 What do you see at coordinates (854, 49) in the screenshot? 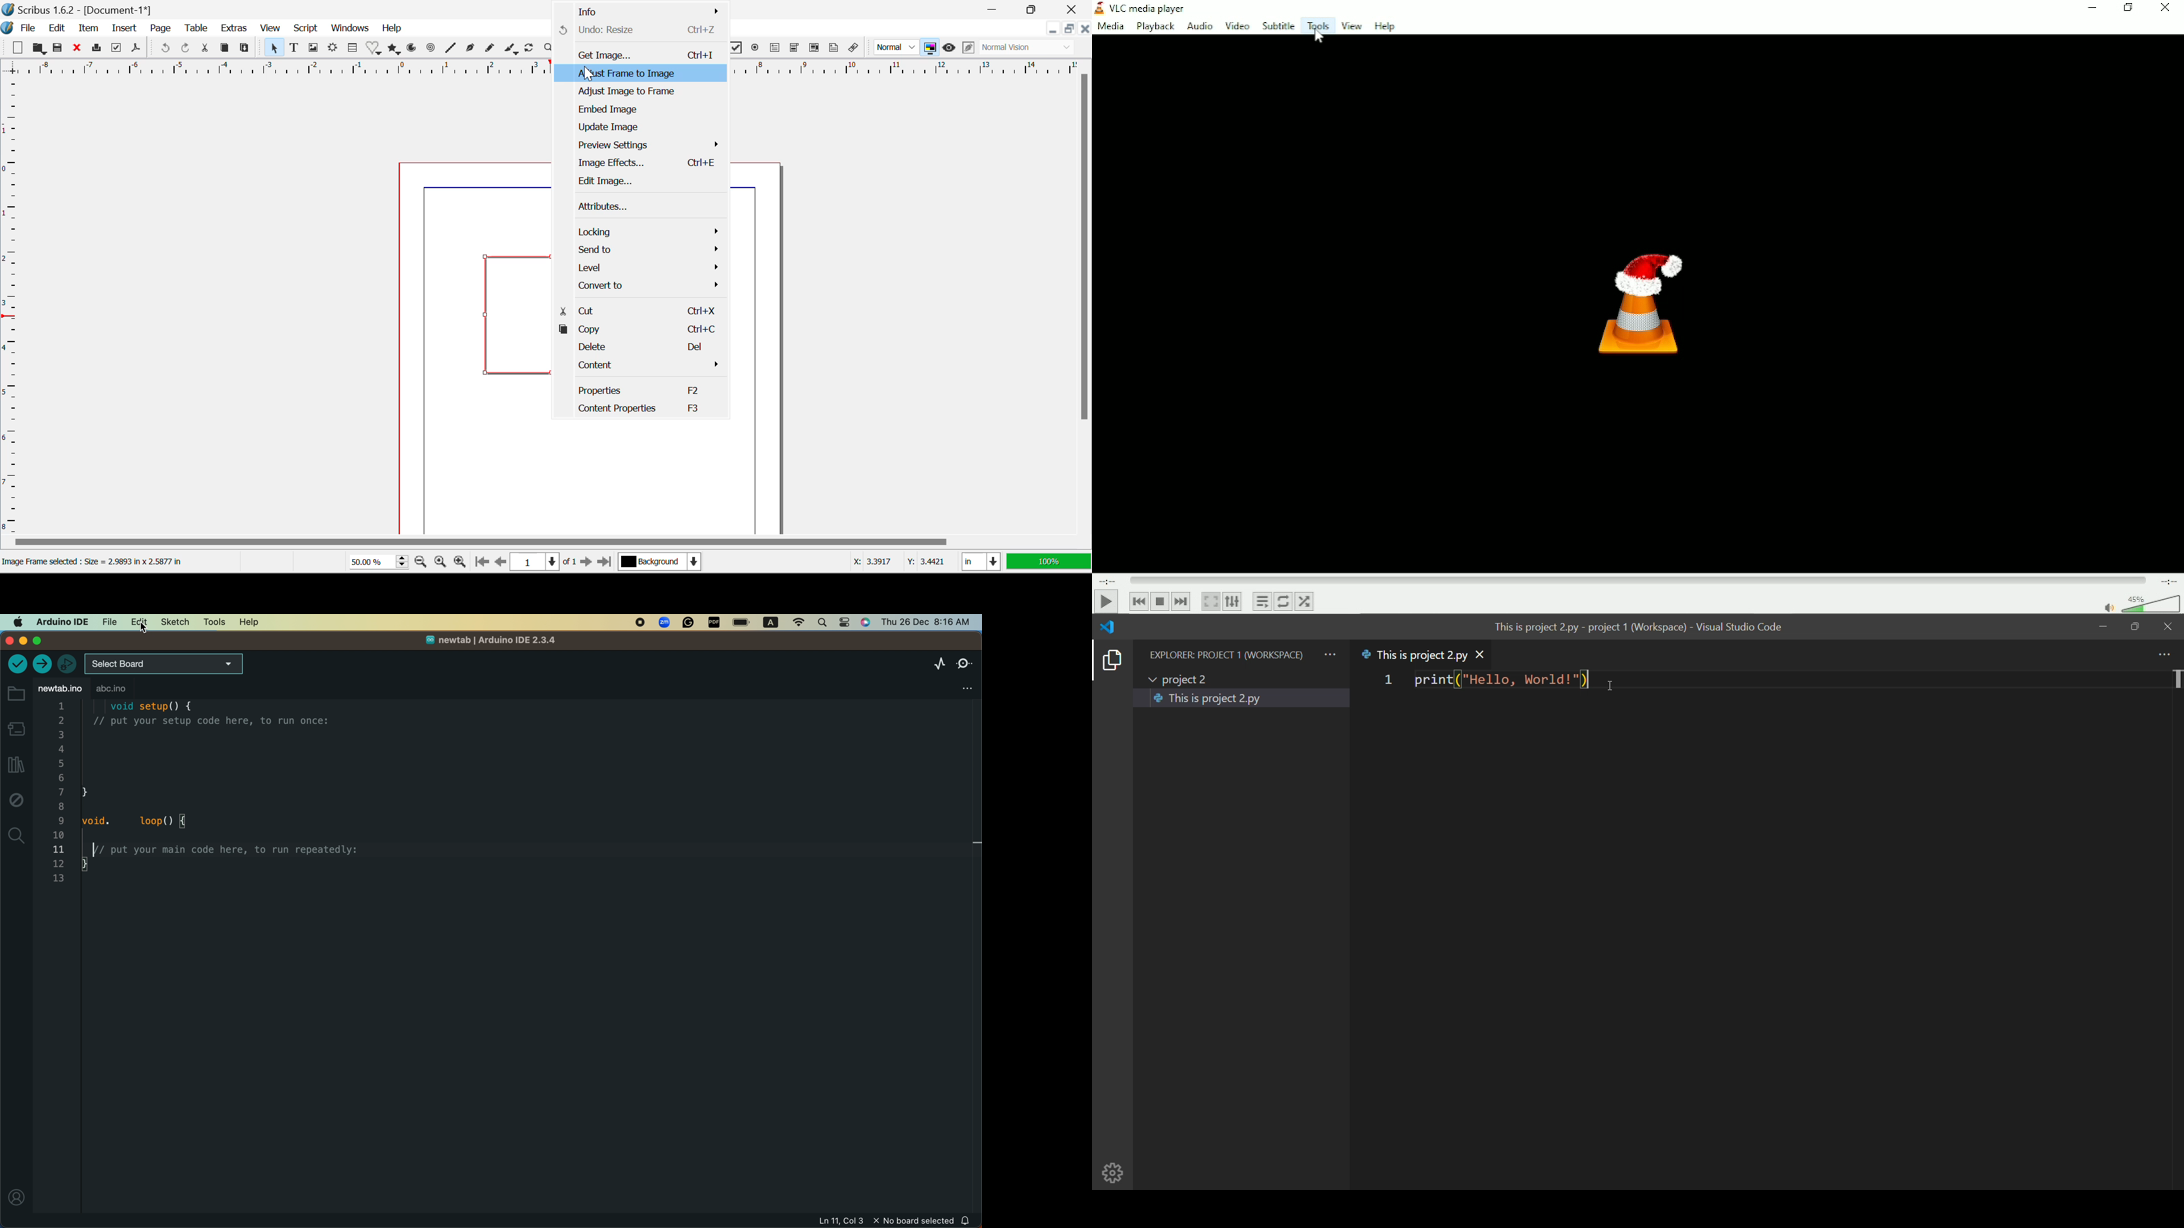
I see `Link Annotation` at bounding box center [854, 49].